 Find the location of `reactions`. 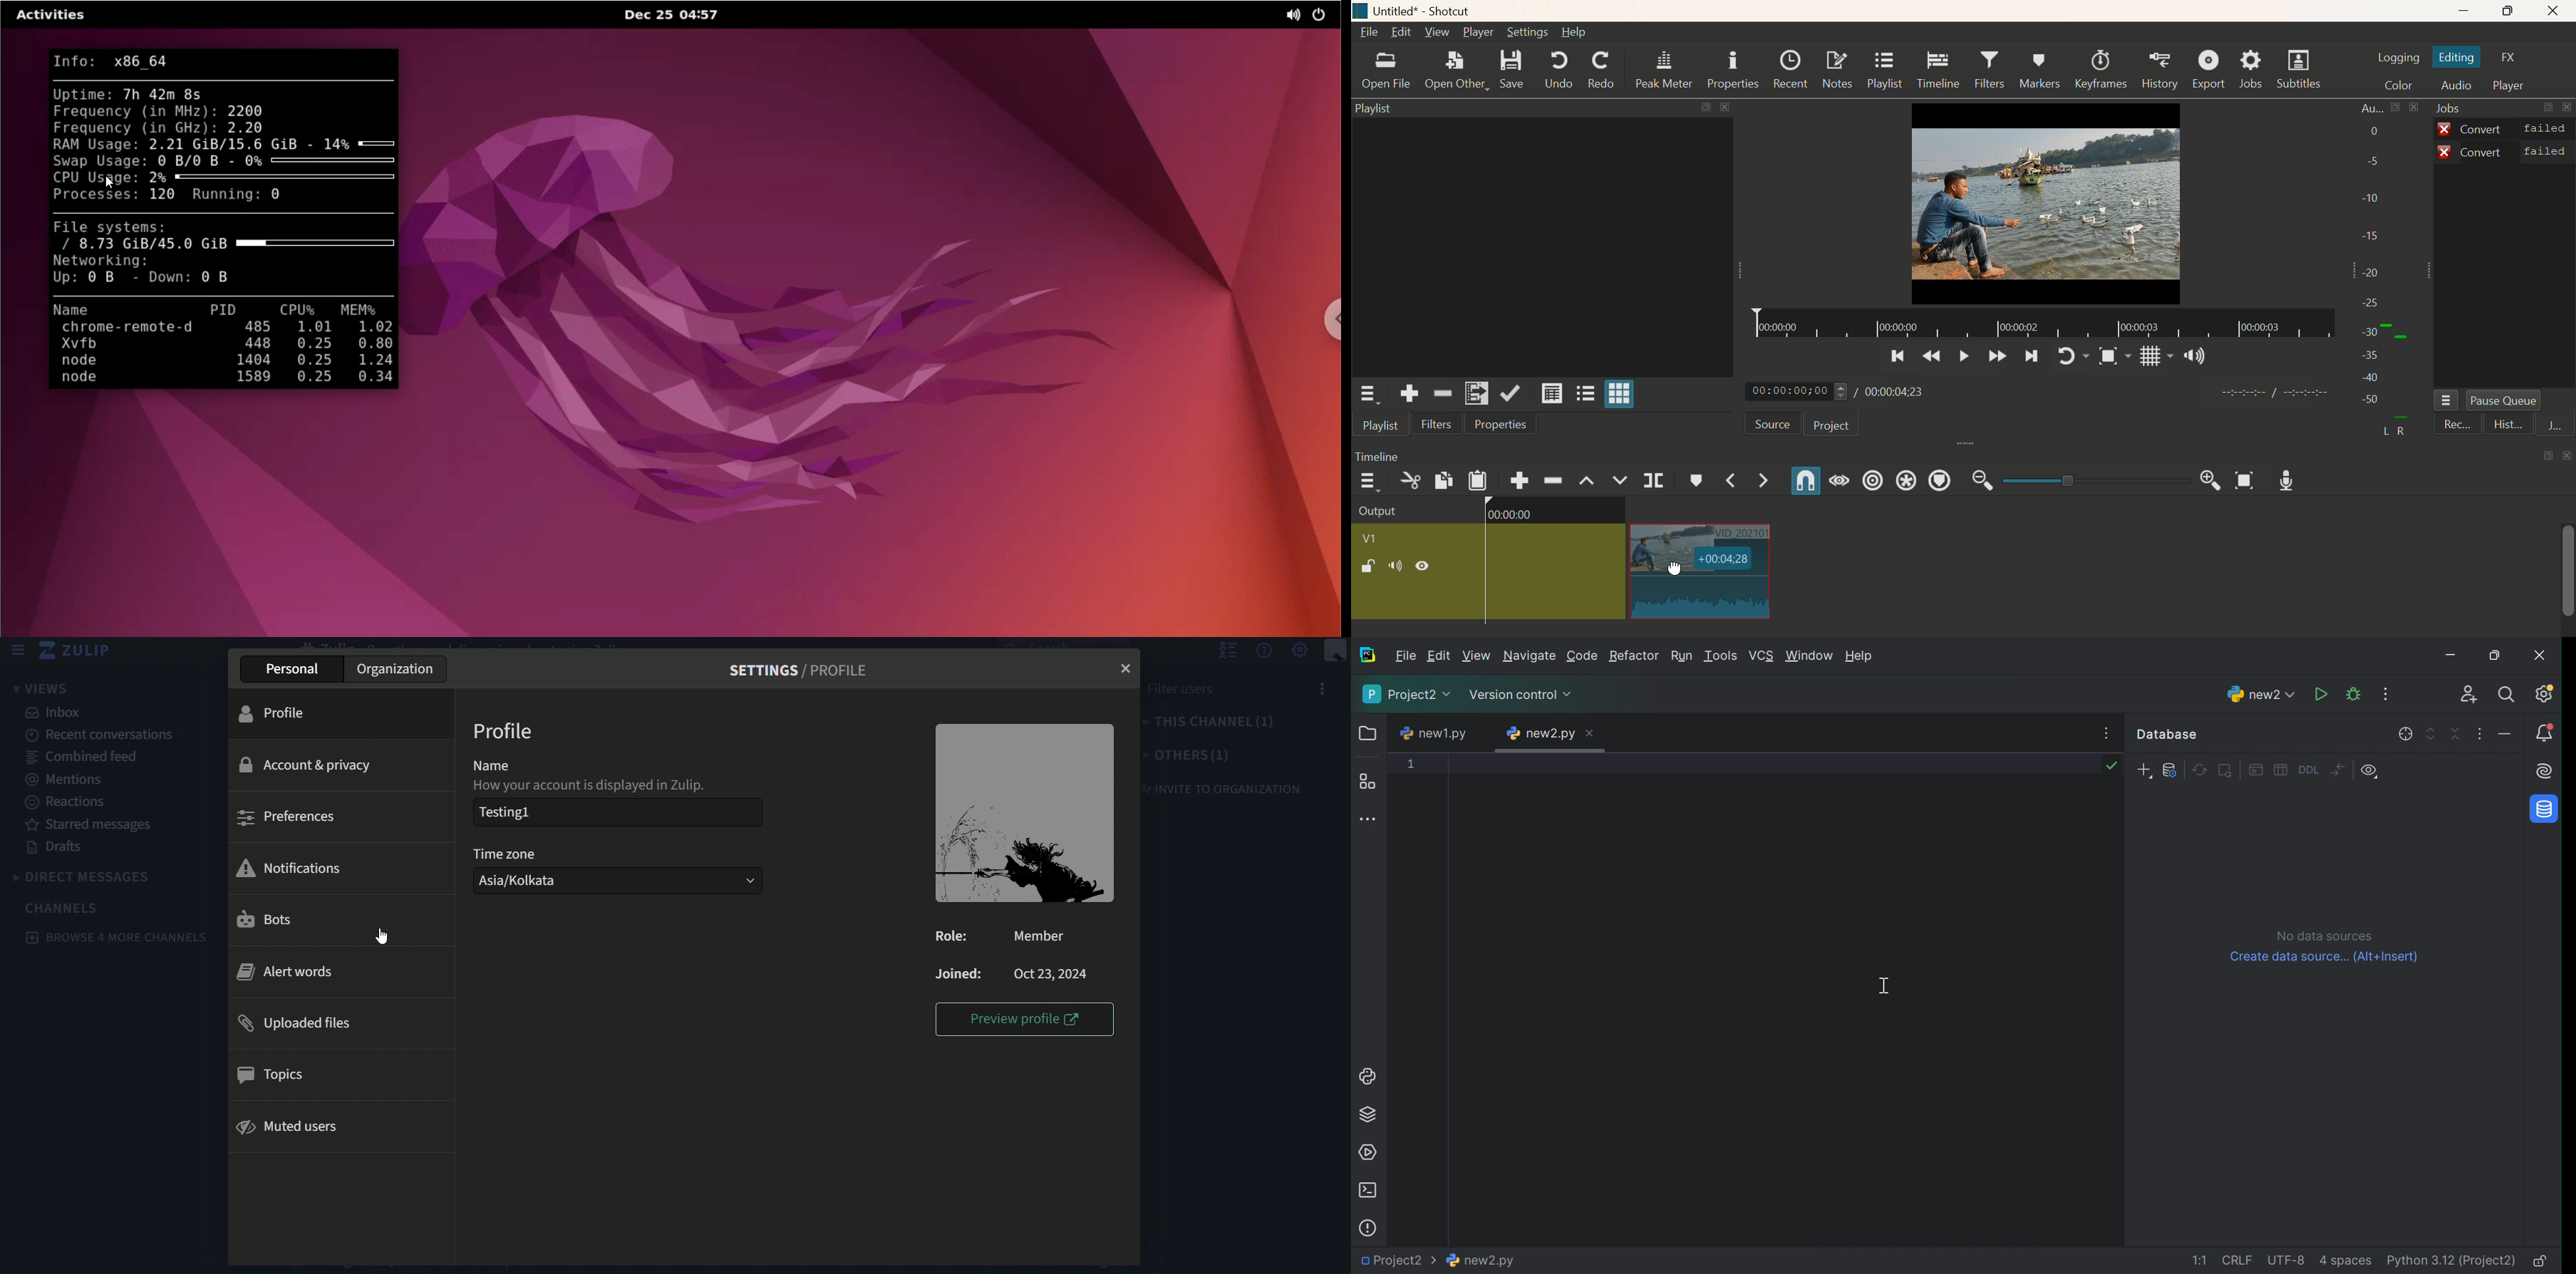

reactions is located at coordinates (106, 802).